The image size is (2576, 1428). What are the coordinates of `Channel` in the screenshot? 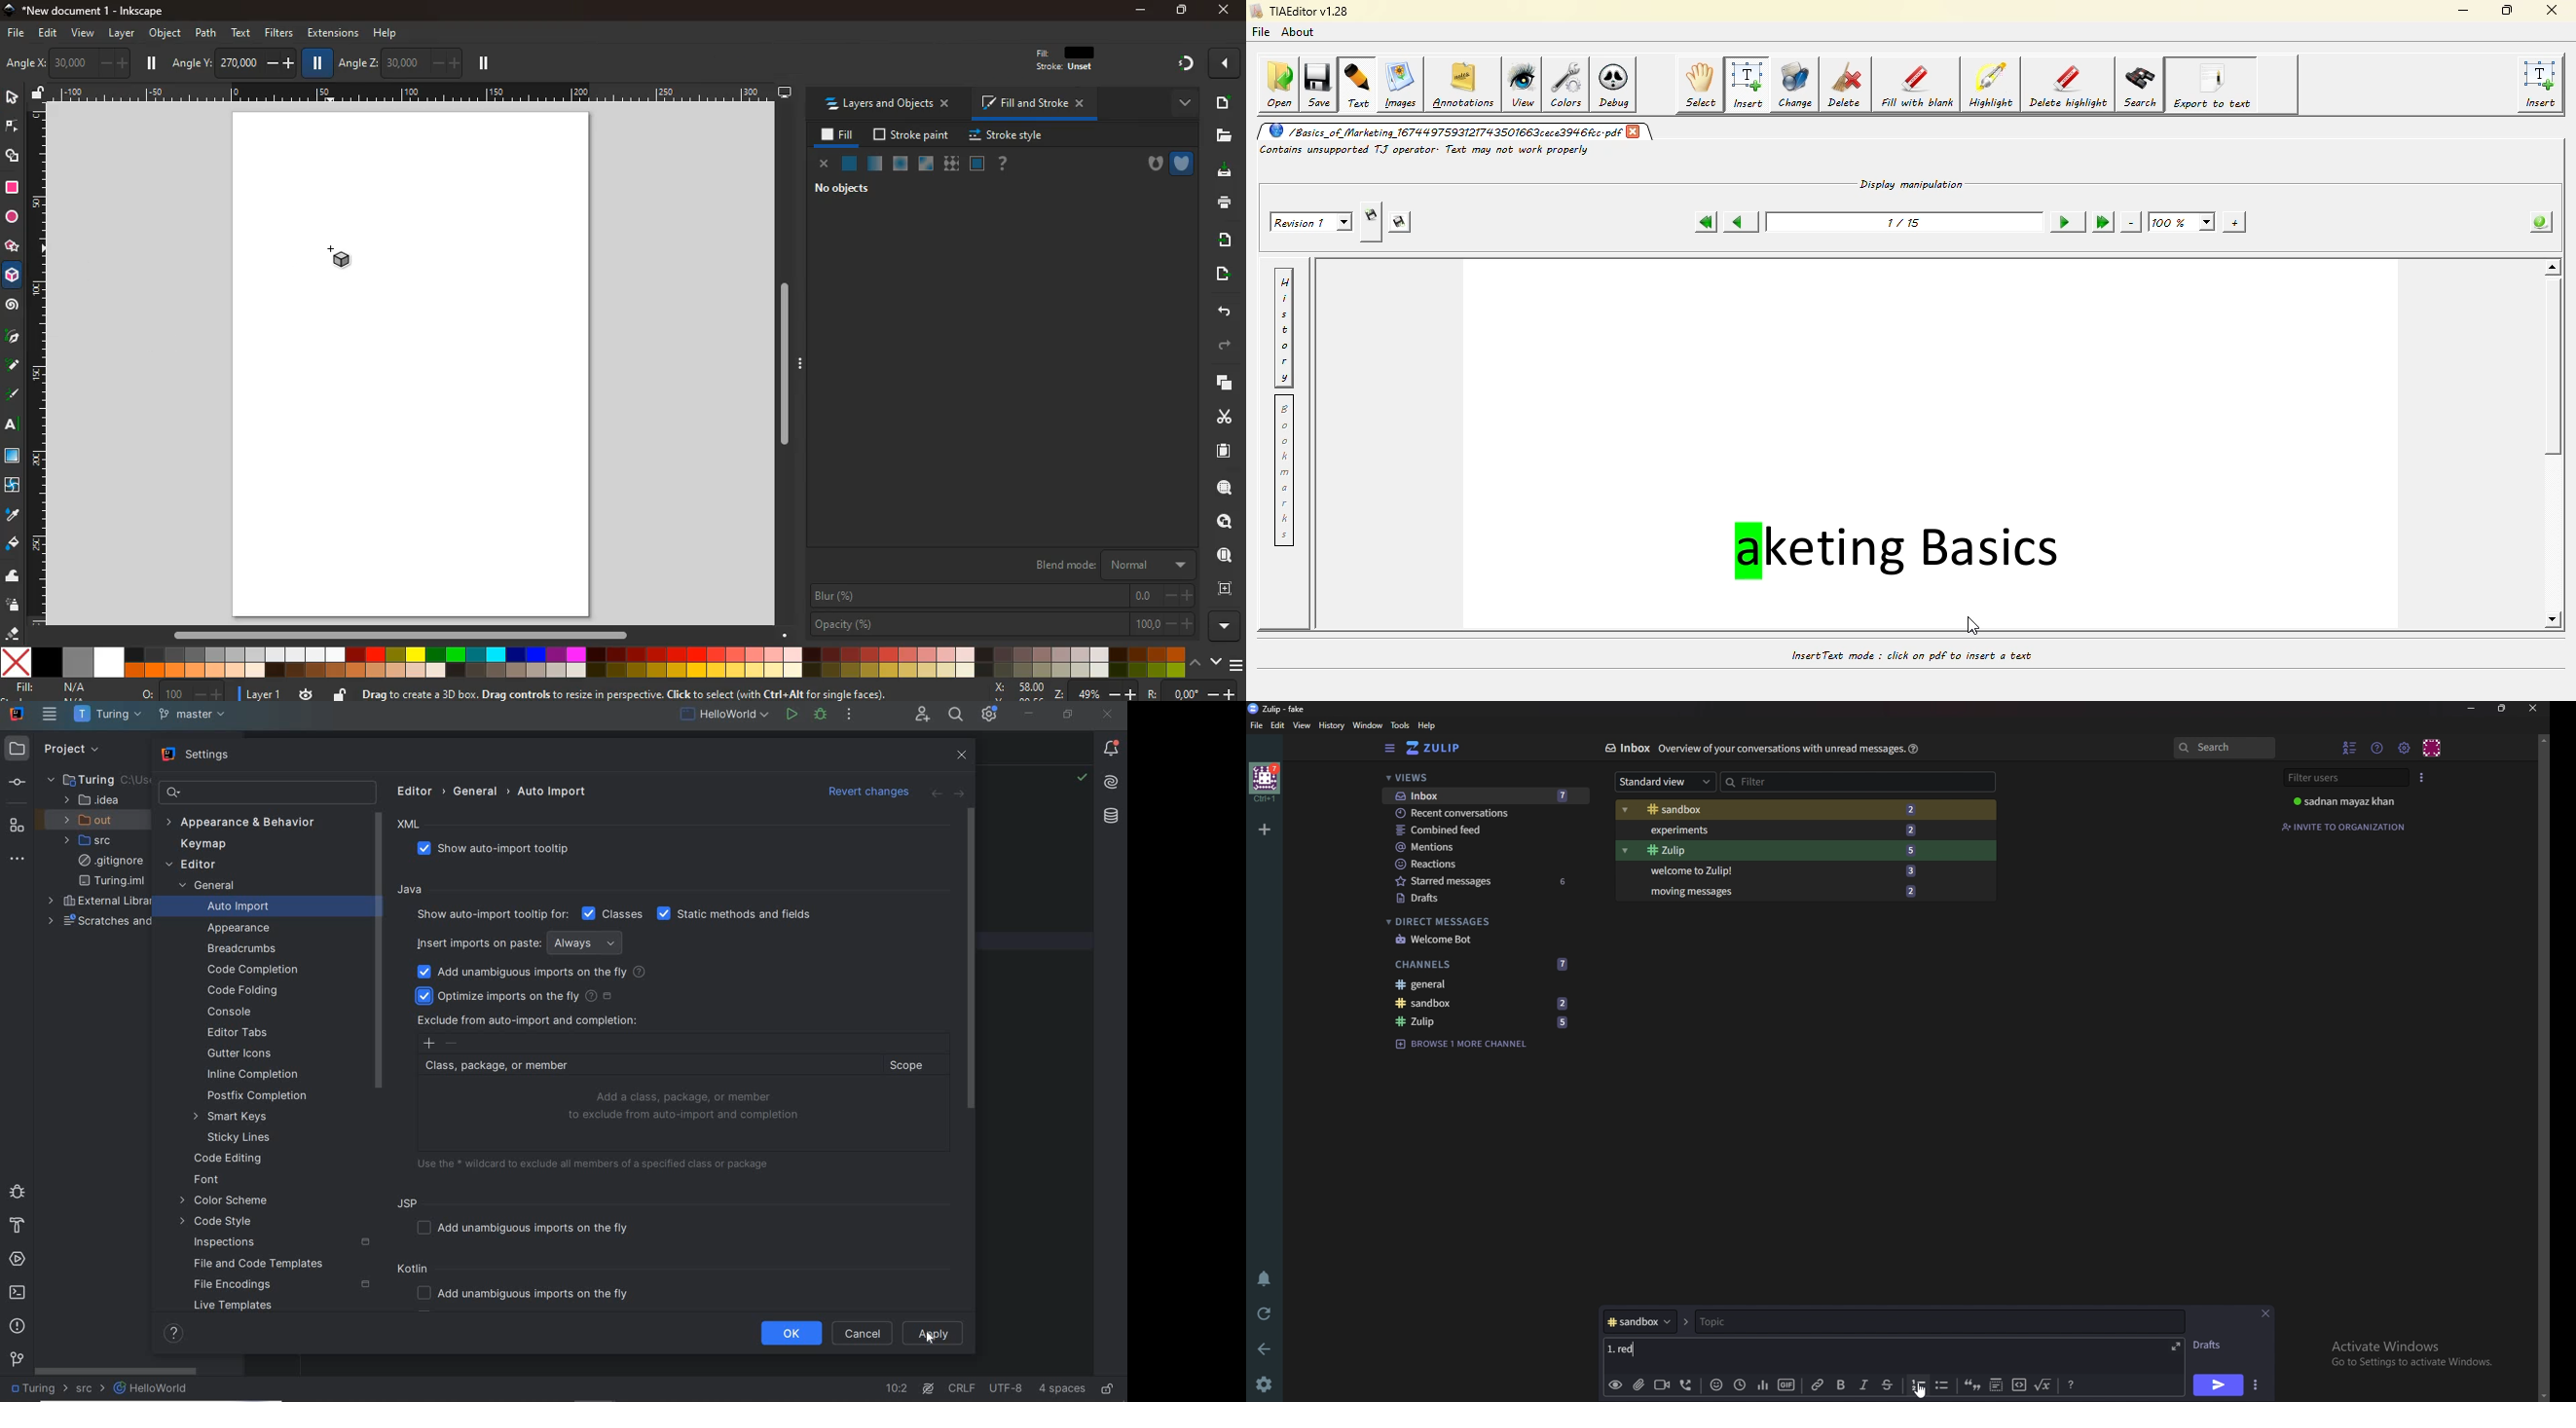 It's located at (1639, 1322).